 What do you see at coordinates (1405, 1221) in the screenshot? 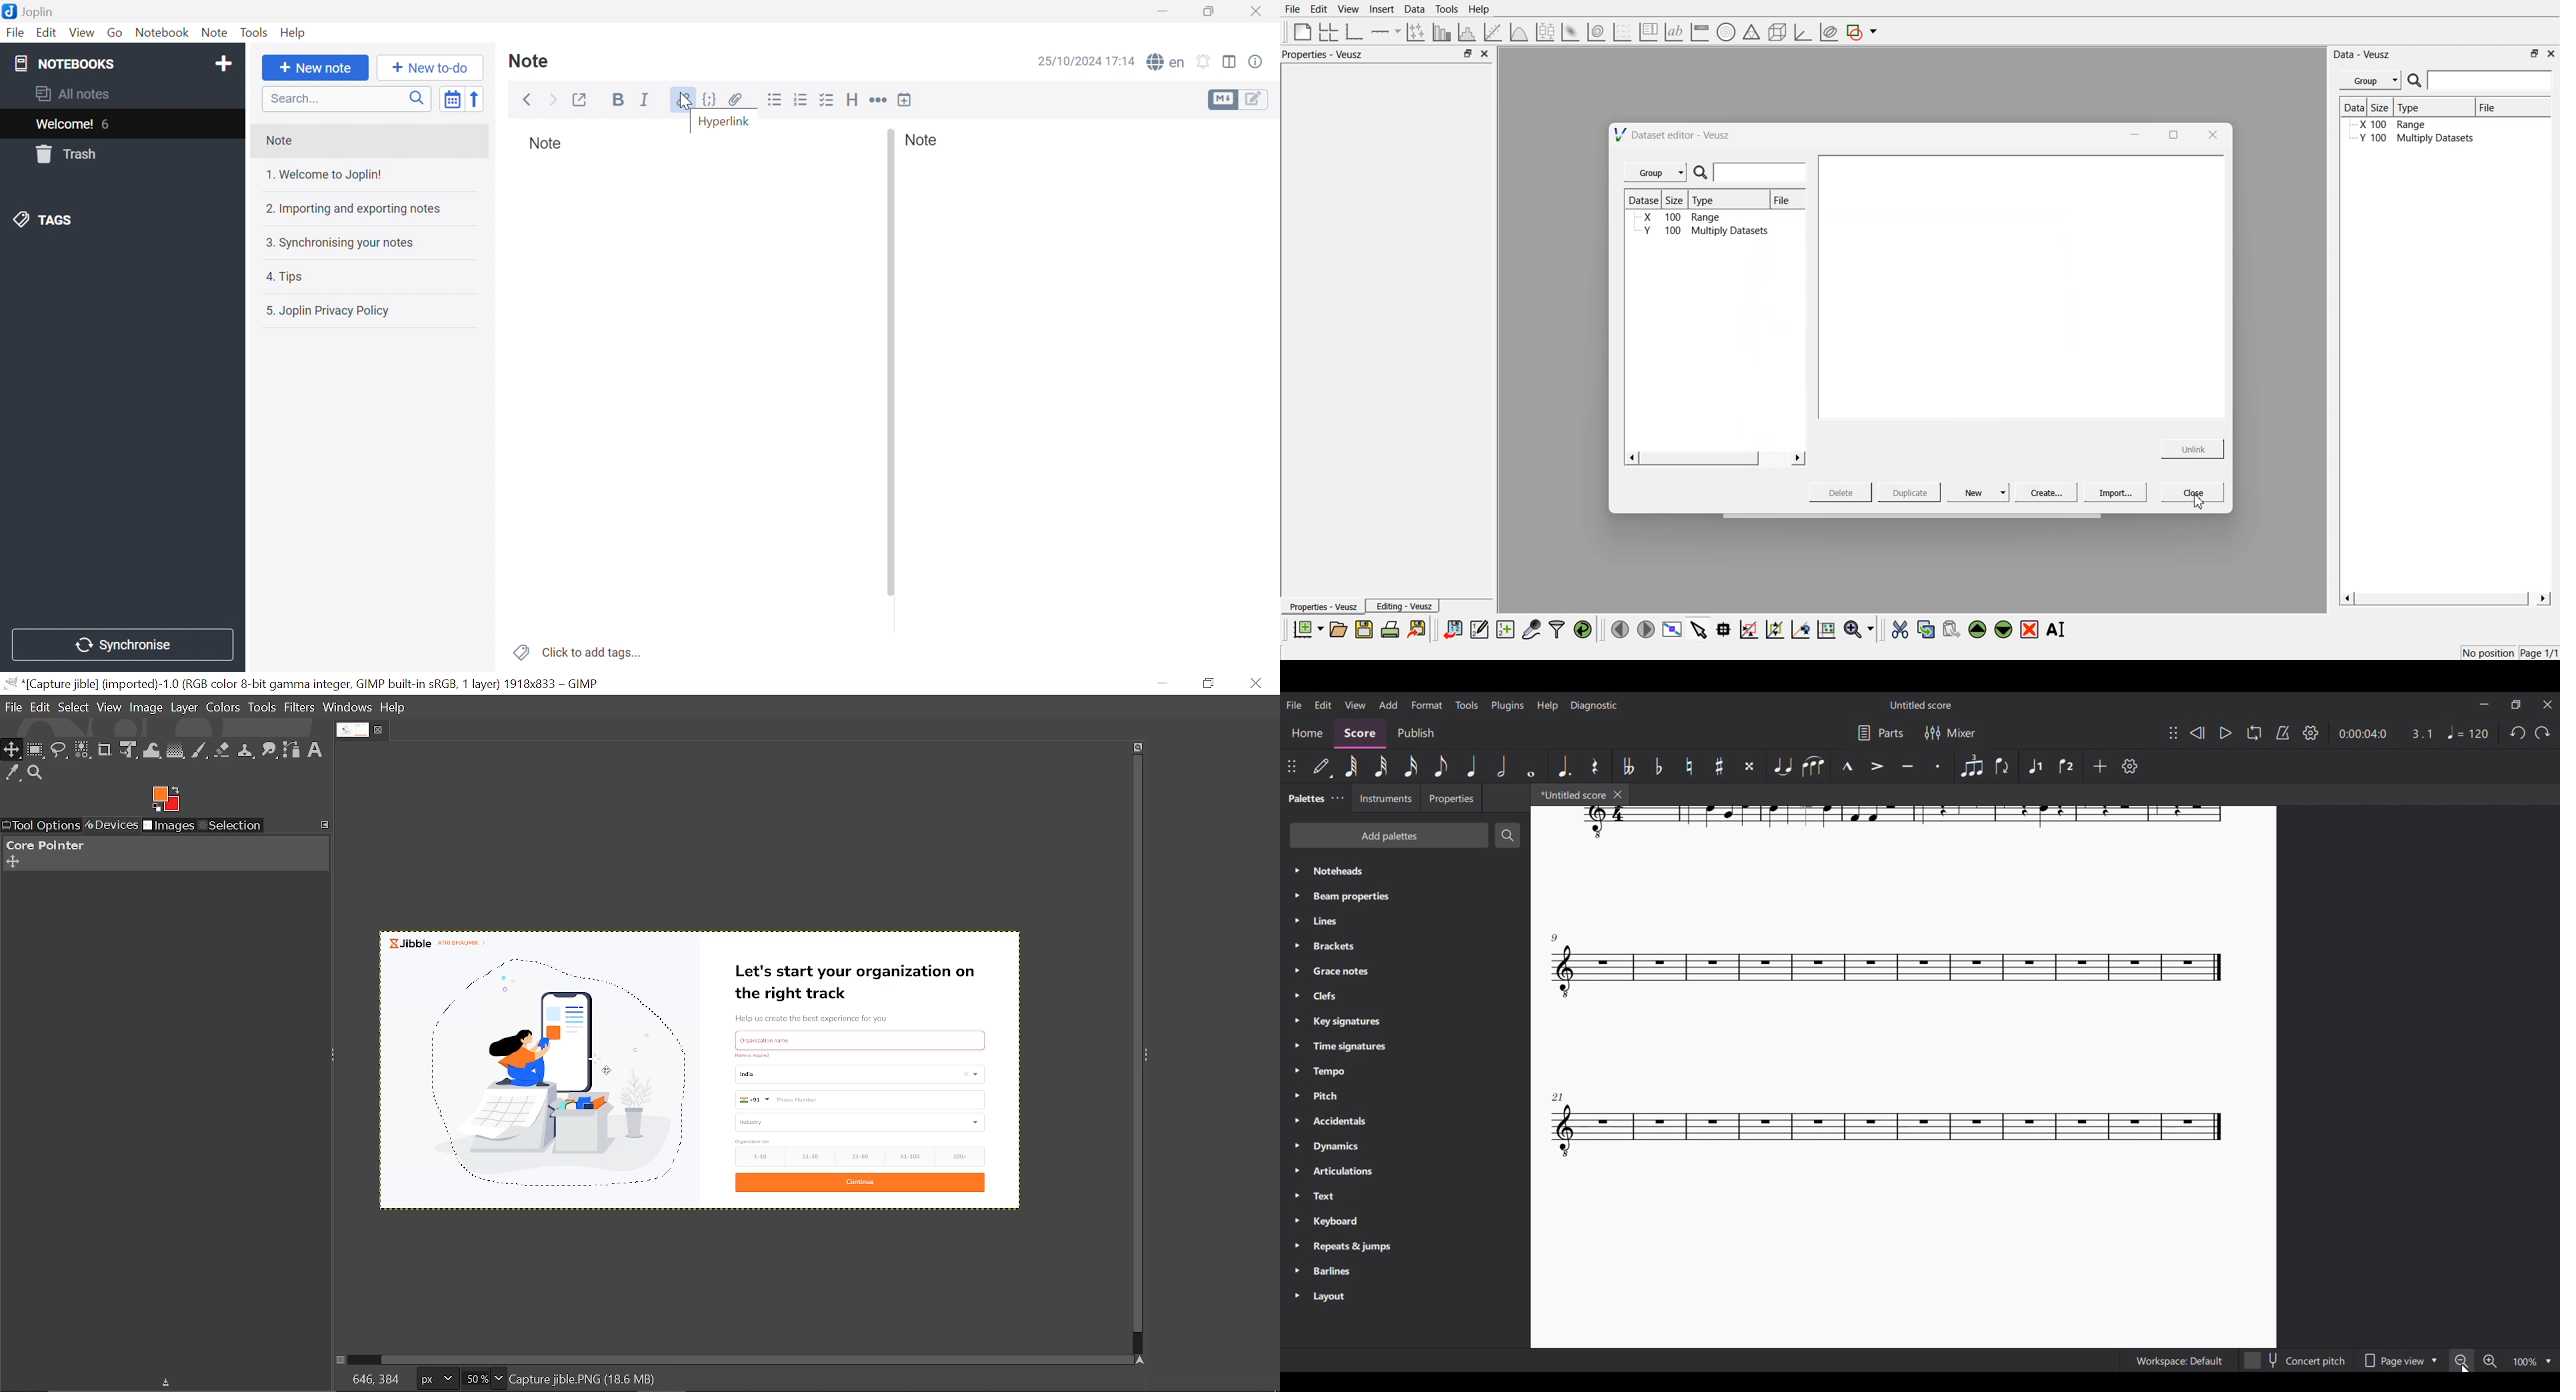
I see `Keyboard` at bounding box center [1405, 1221].